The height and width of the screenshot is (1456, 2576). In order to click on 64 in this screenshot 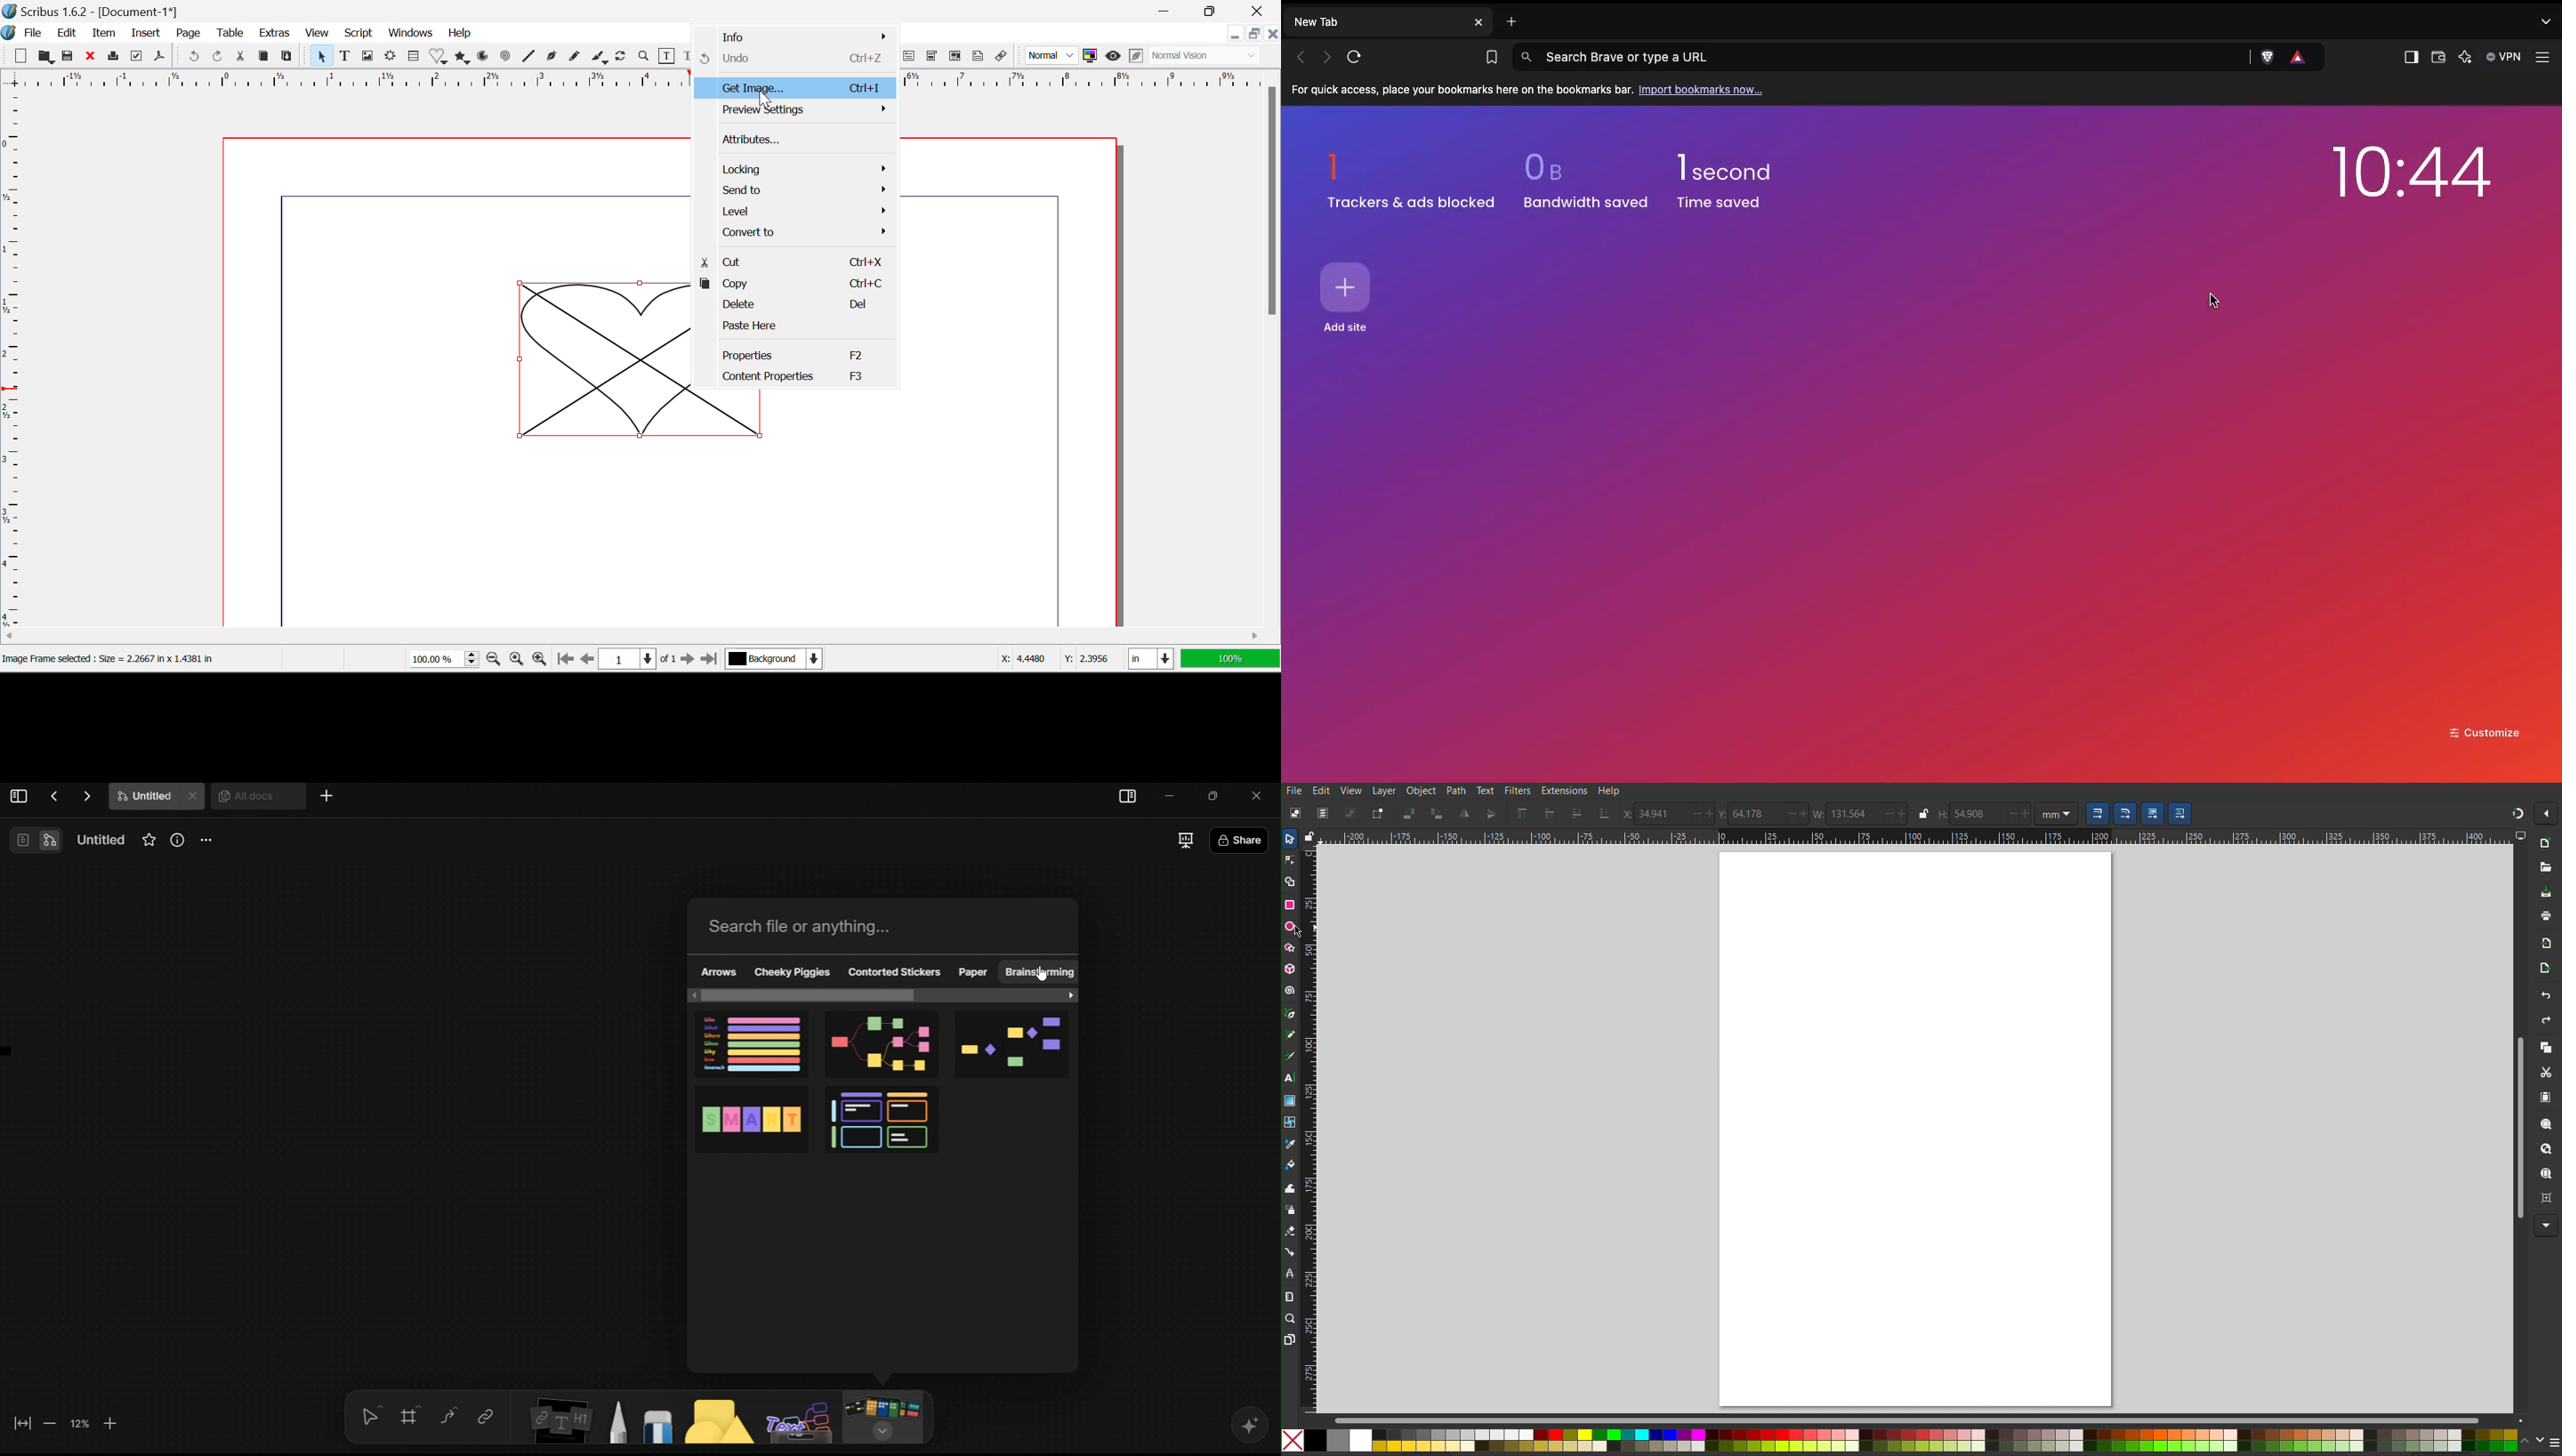, I will do `click(1754, 813)`.